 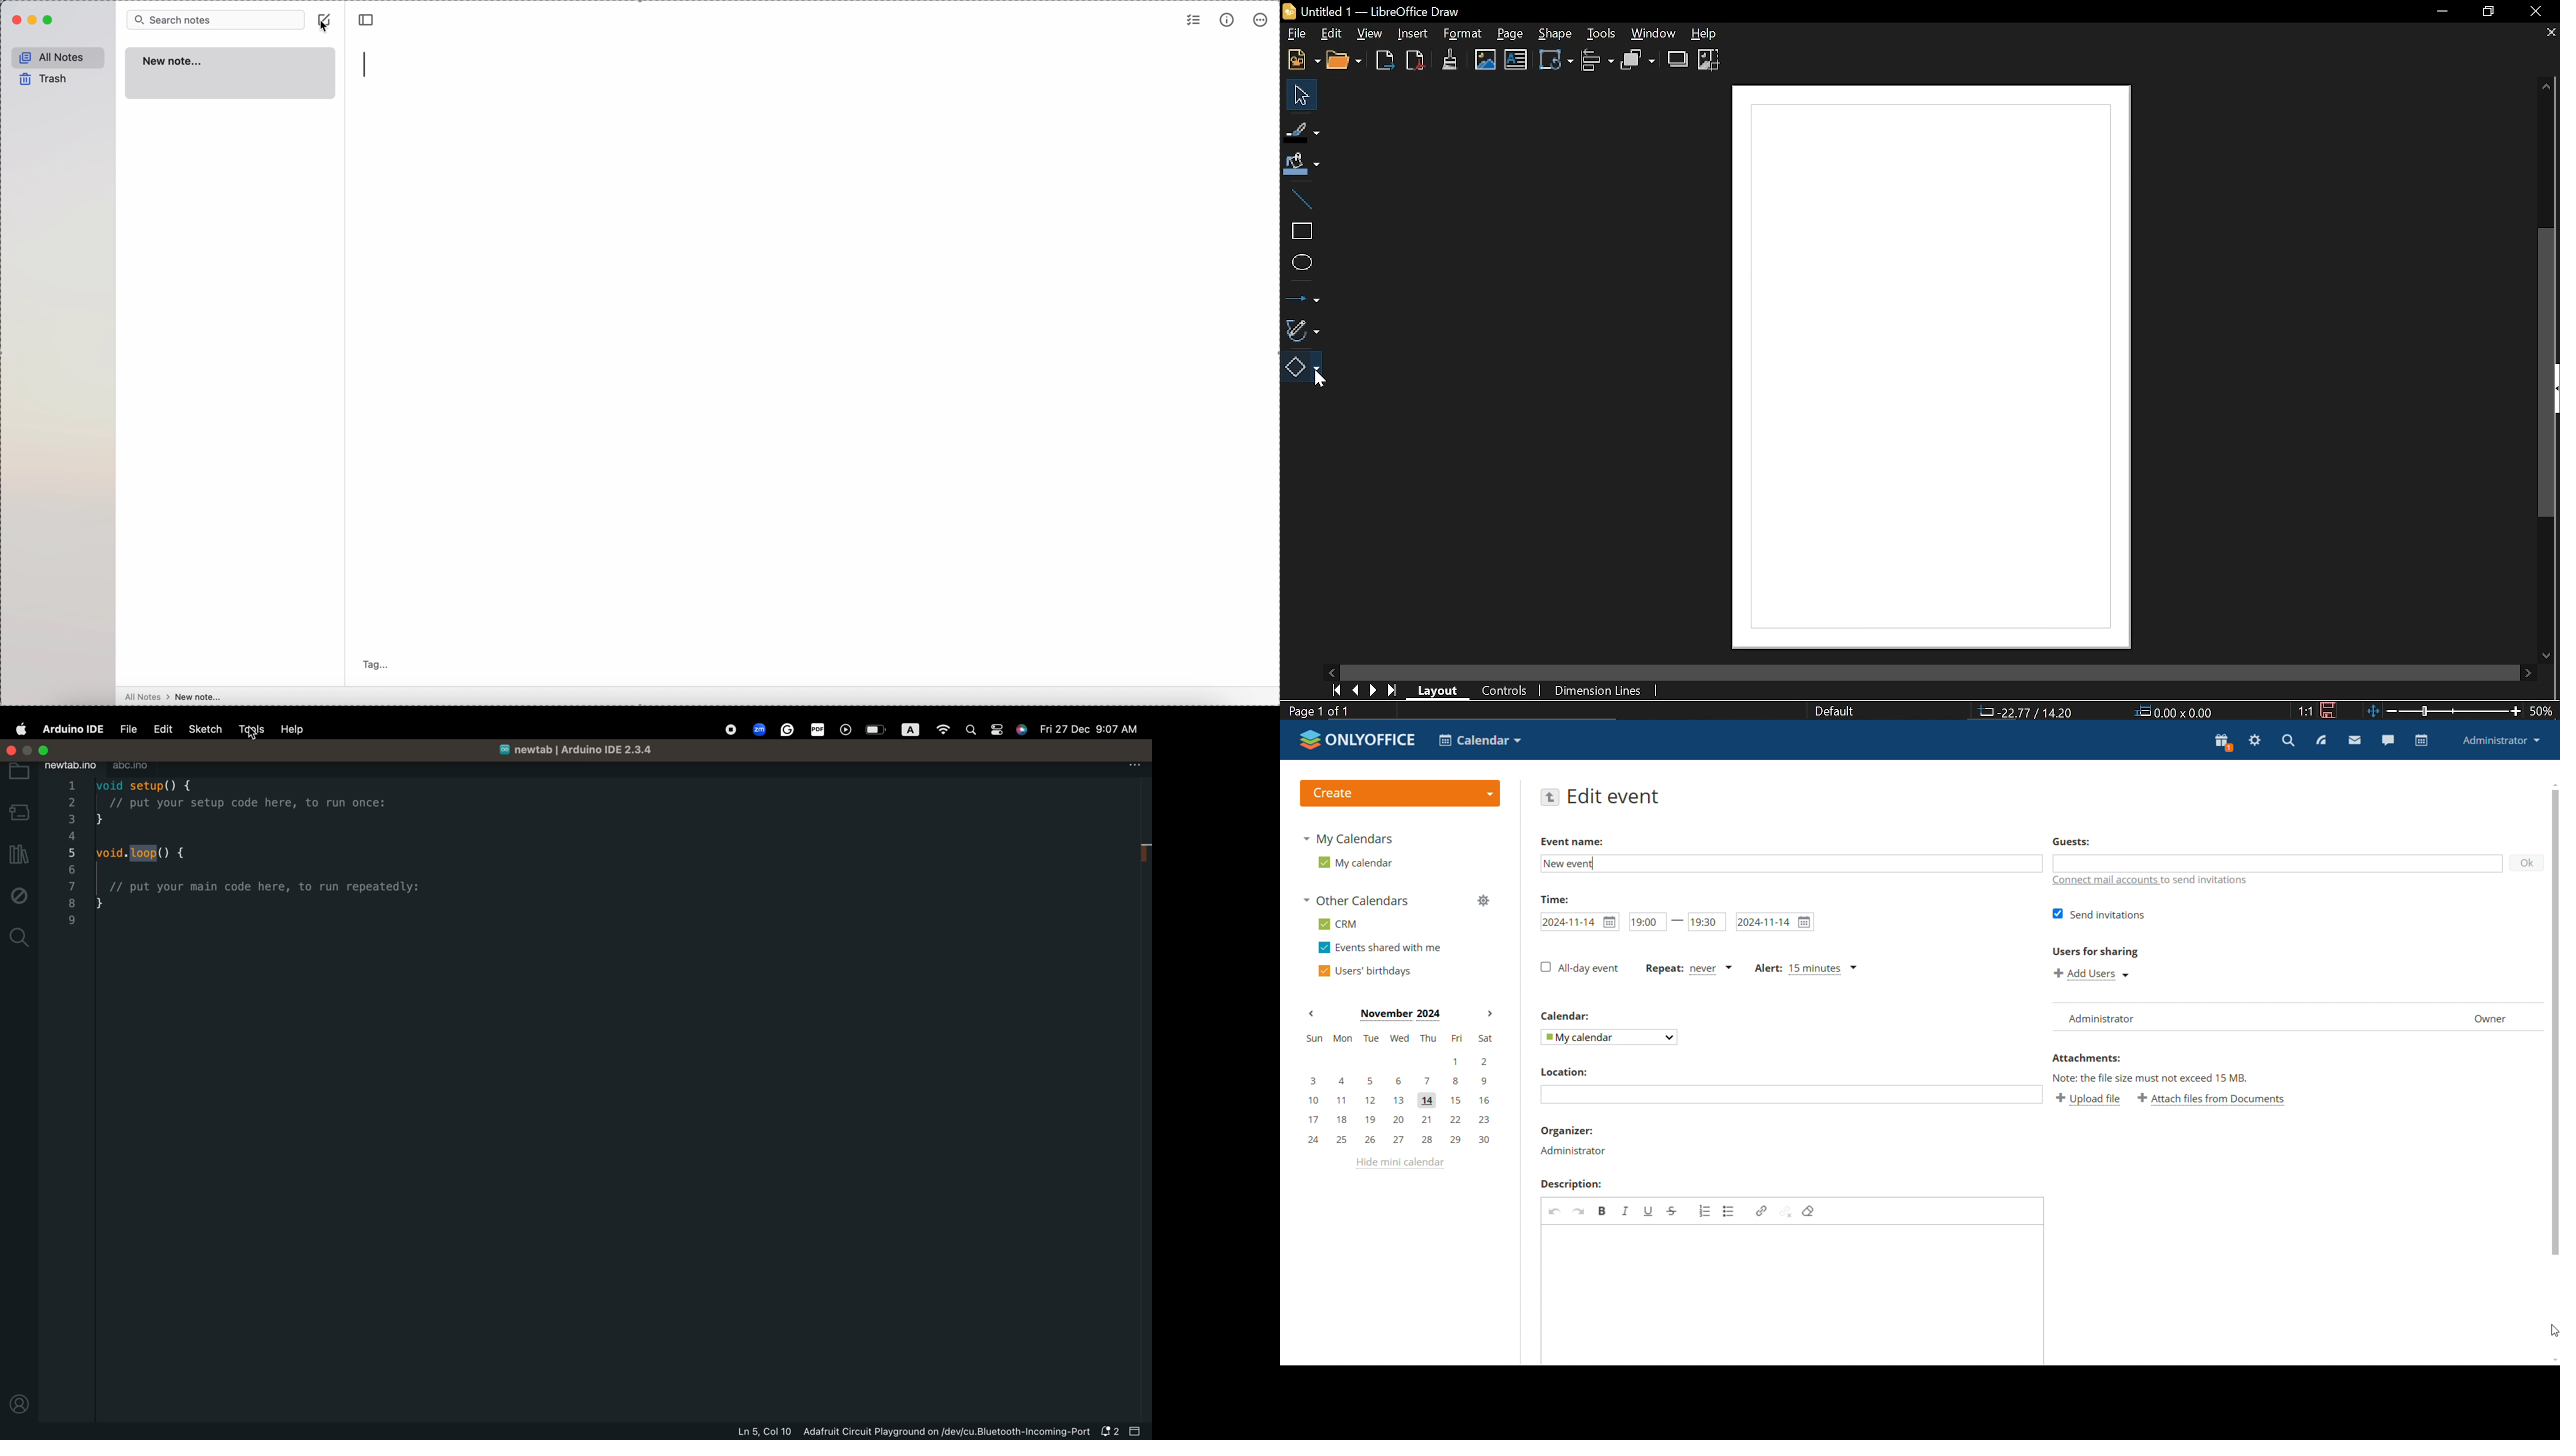 What do you see at coordinates (2287, 741) in the screenshot?
I see `search` at bounding box center [2287, 741].